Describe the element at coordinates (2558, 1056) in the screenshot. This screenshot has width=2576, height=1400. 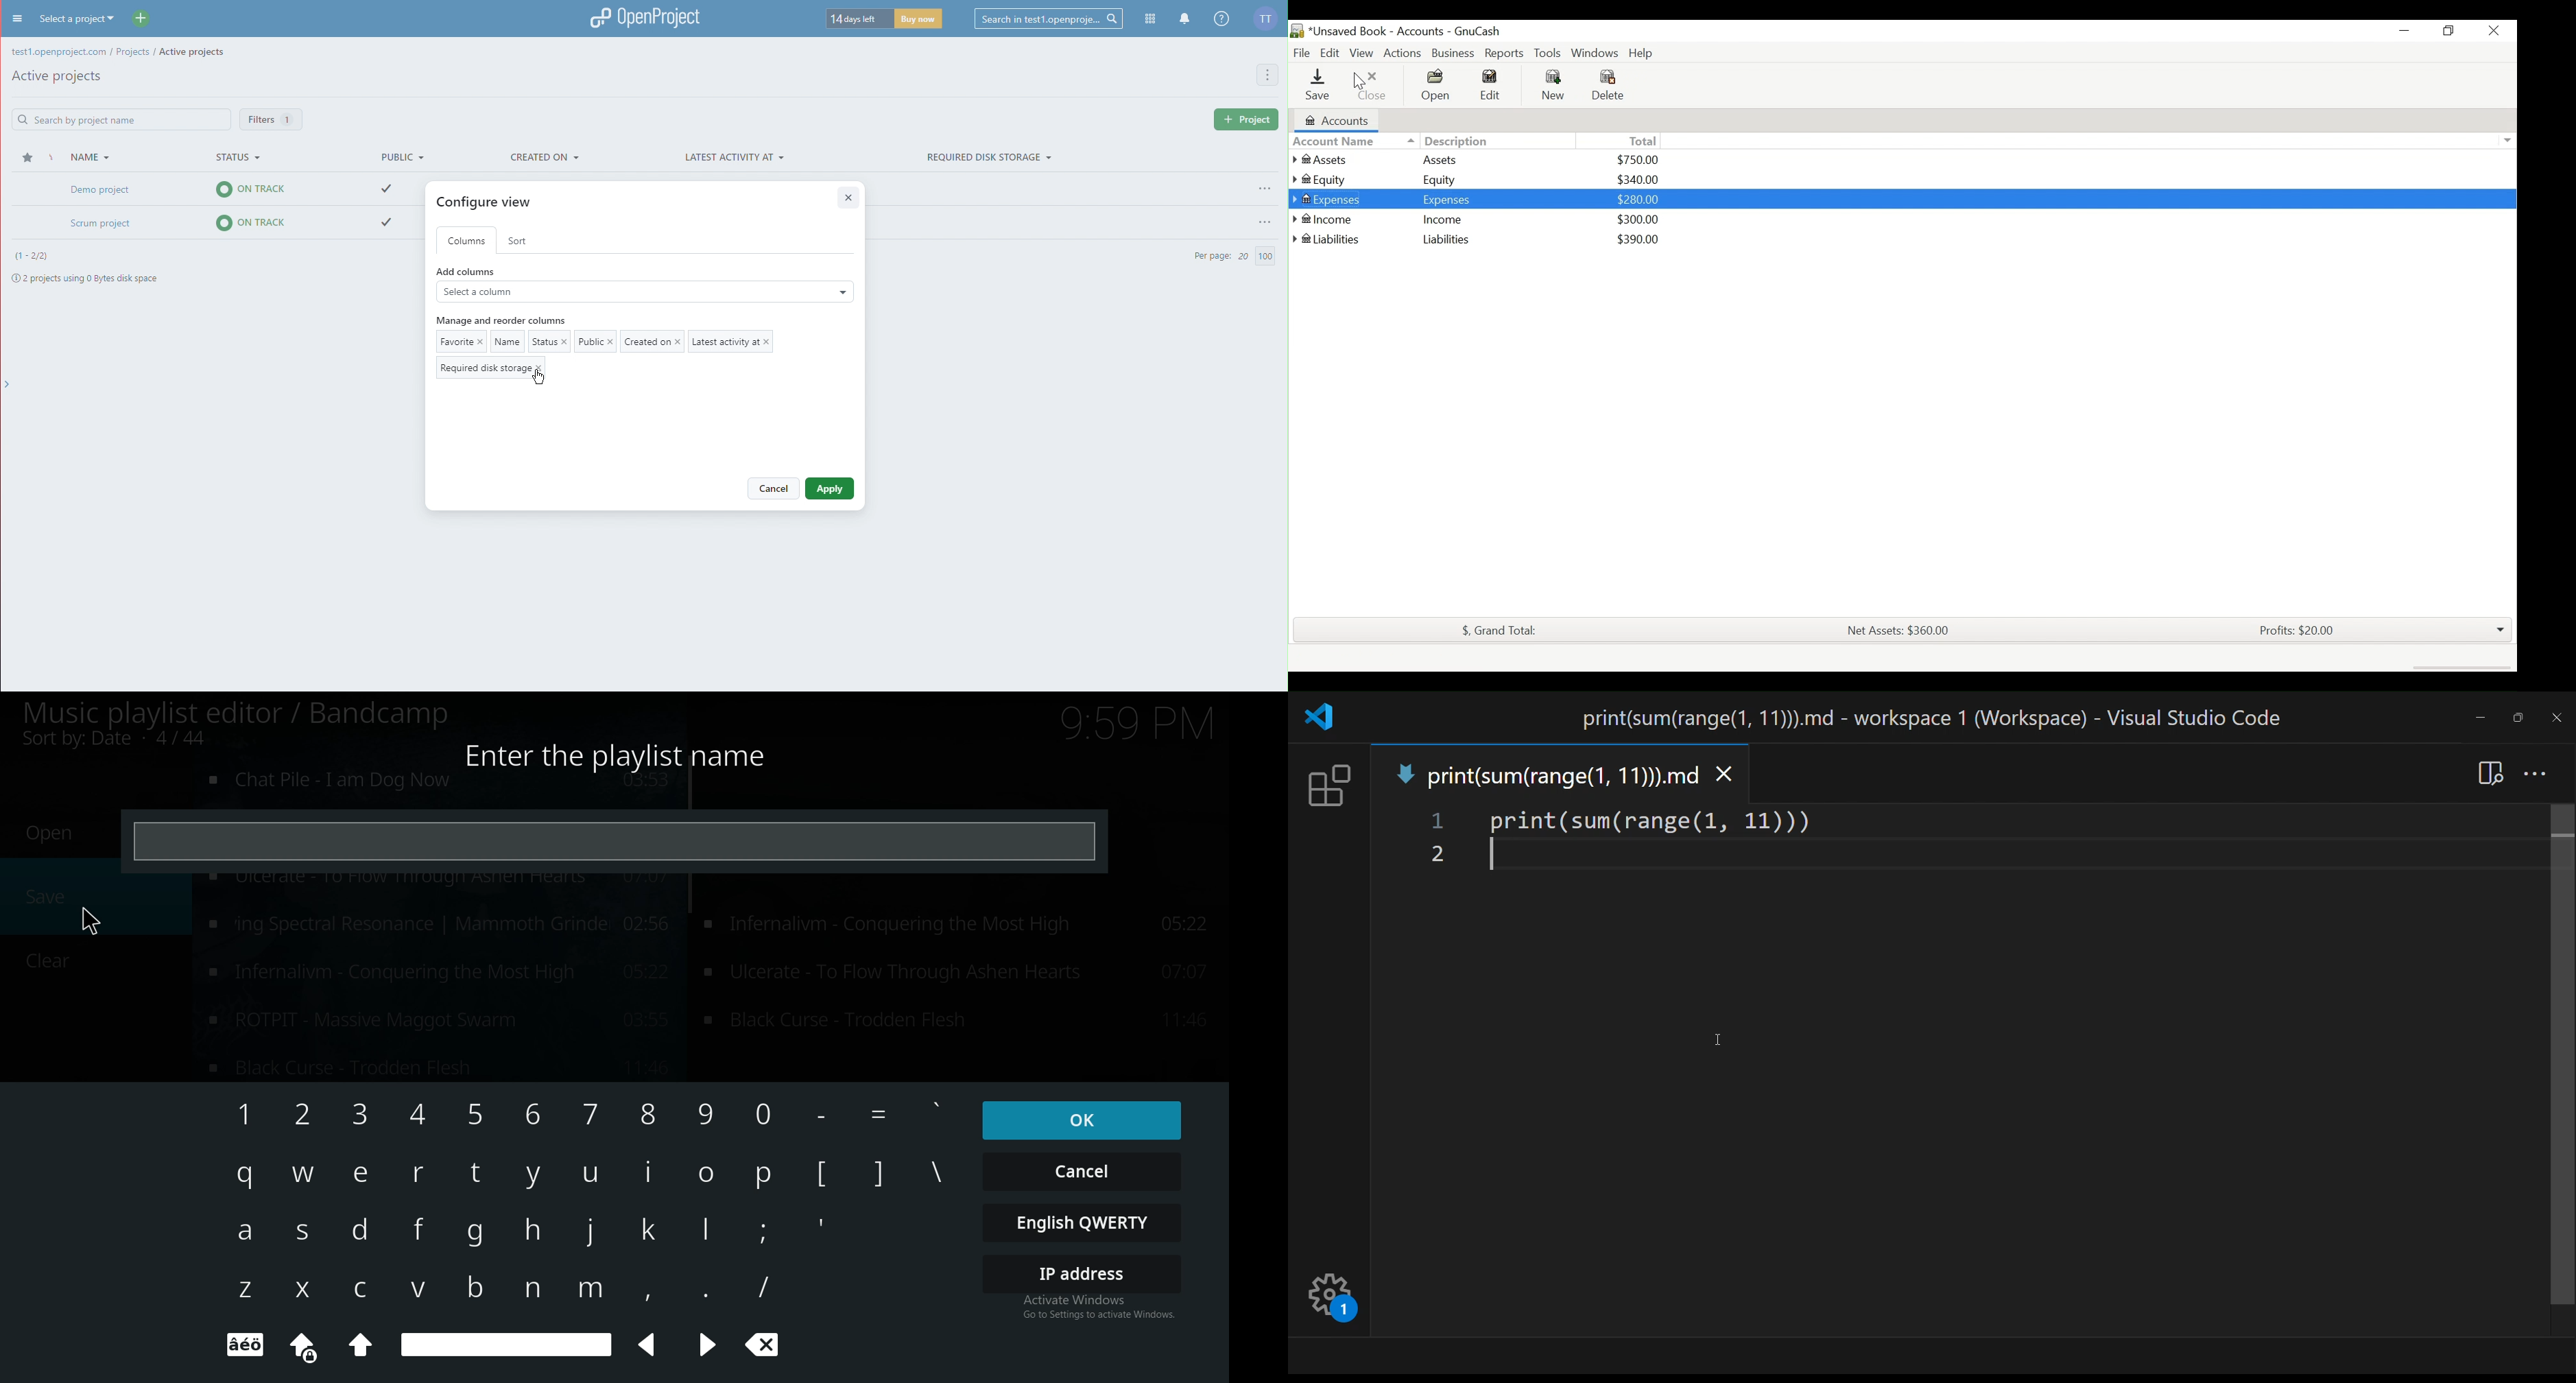
I see `scroll bar` at that location.